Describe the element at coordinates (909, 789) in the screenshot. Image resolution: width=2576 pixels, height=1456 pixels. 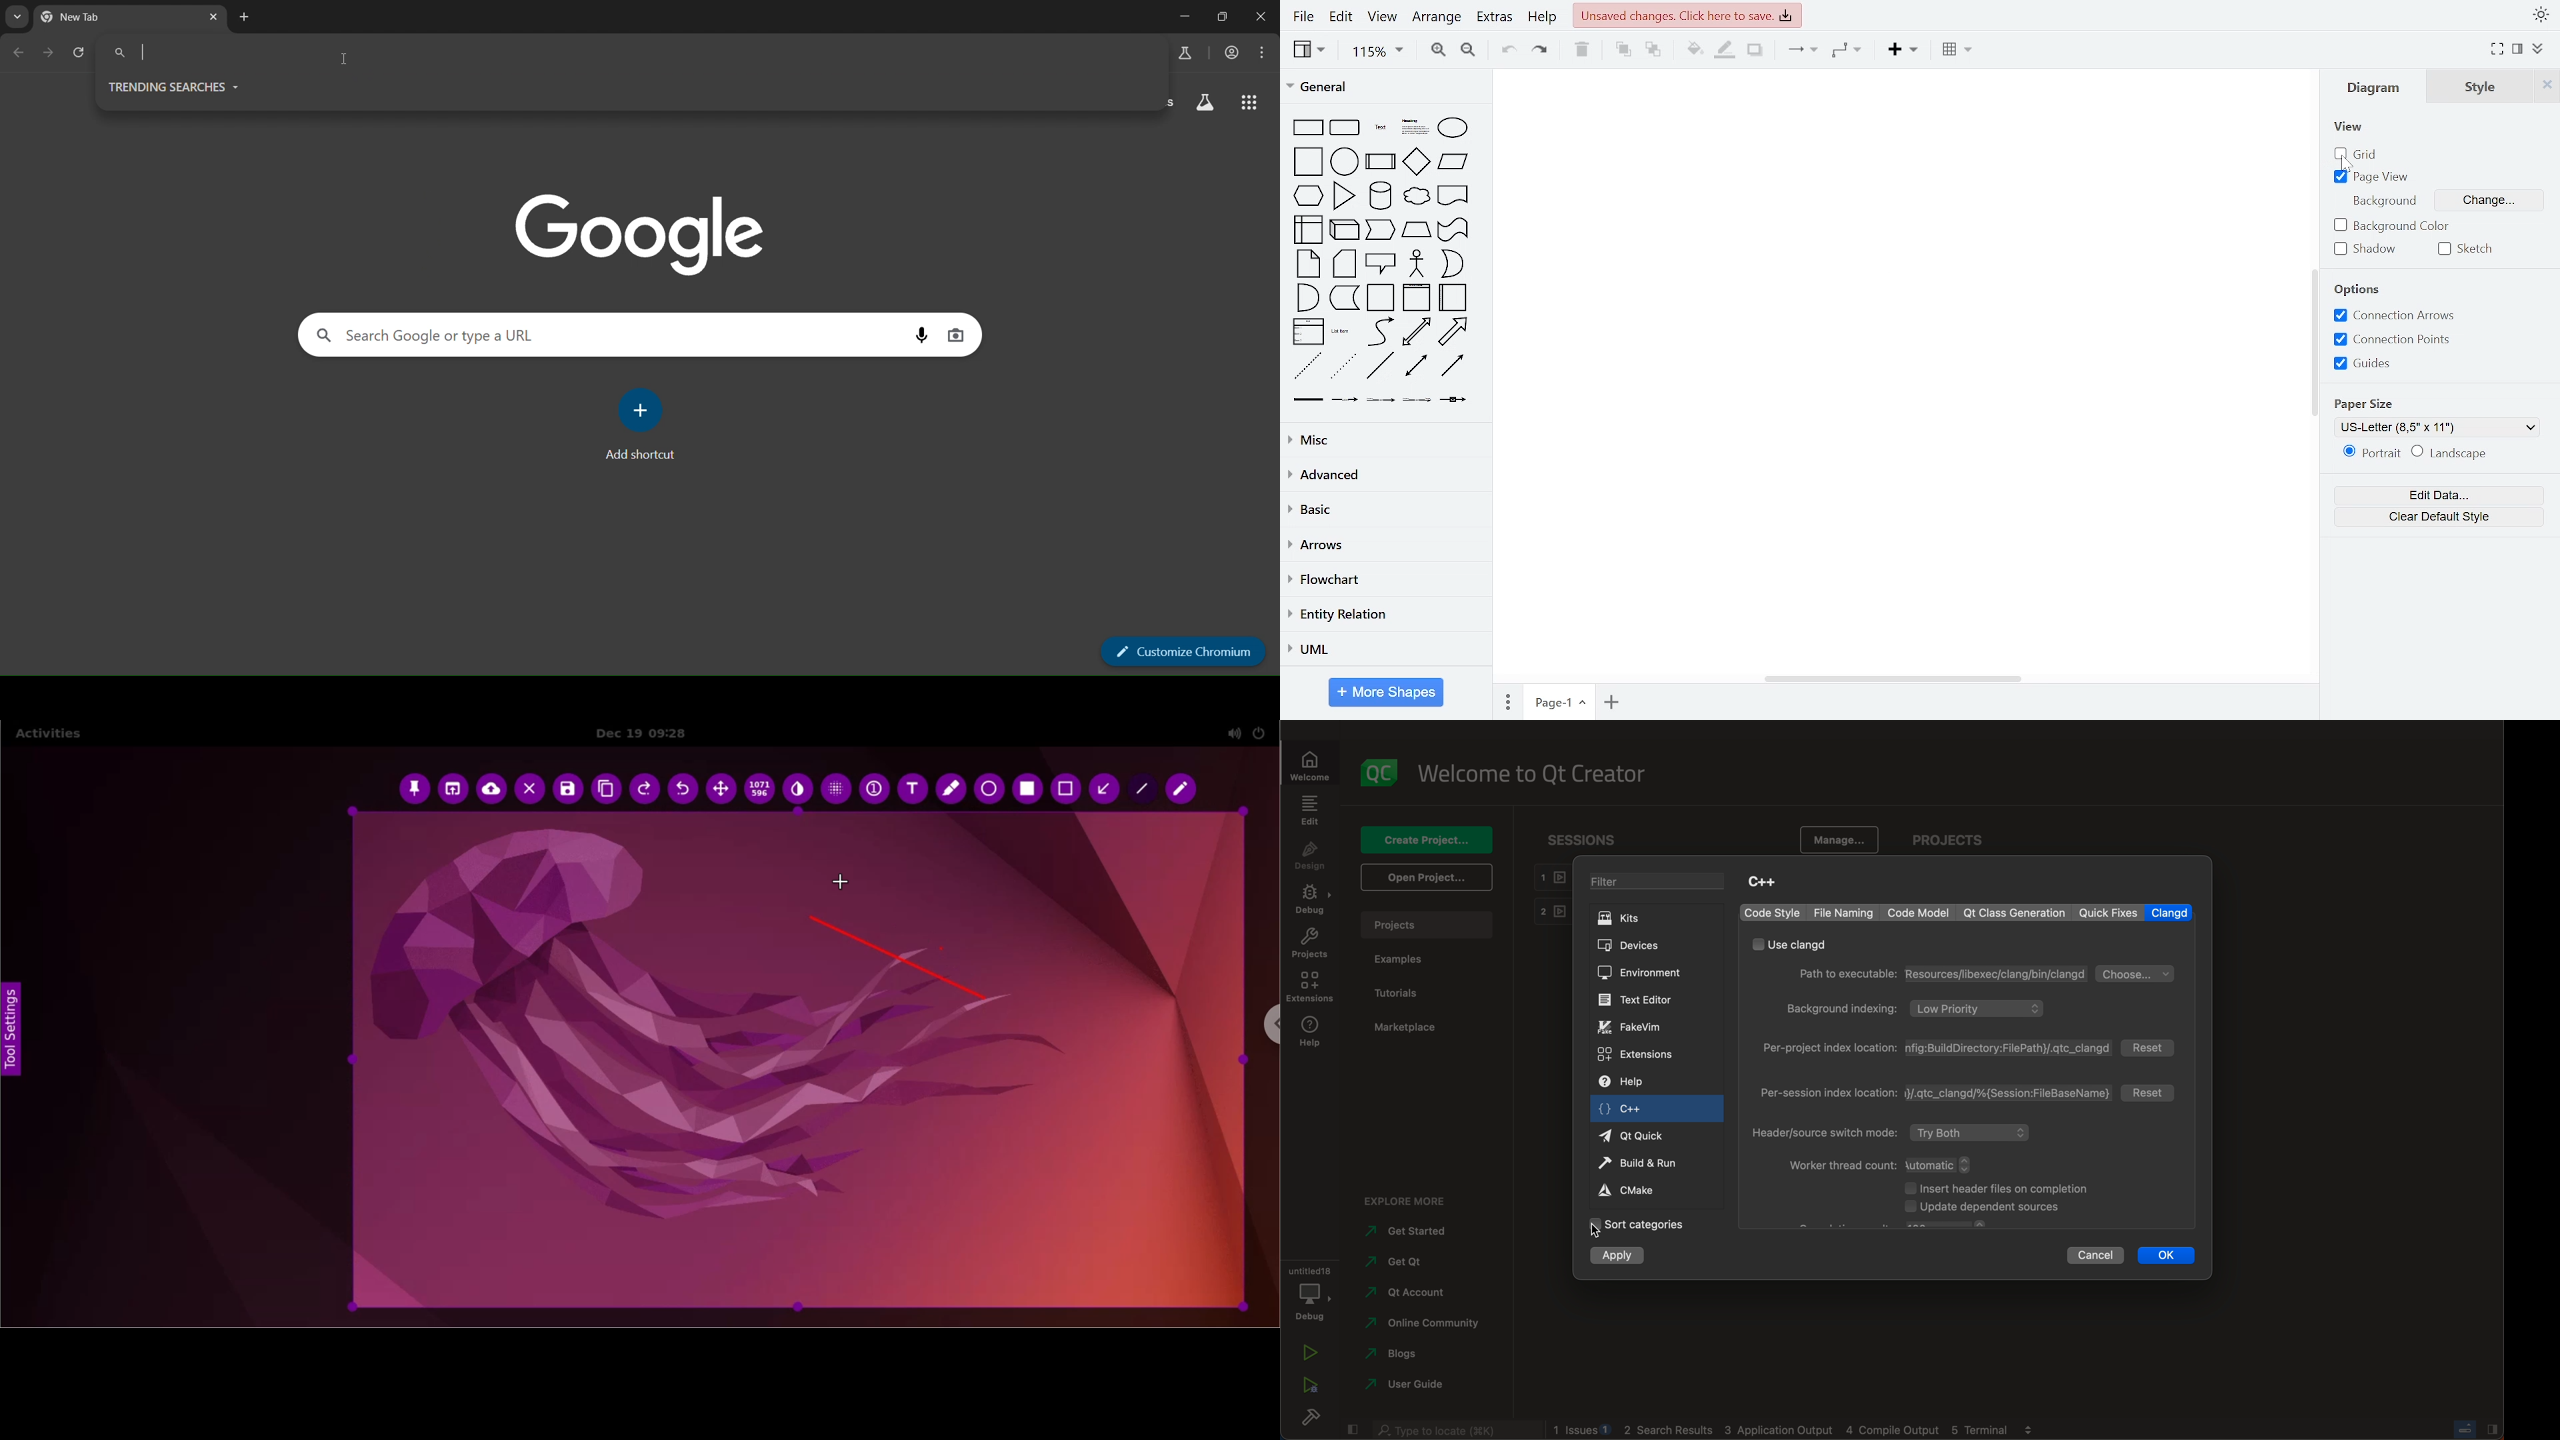
I see `text` at that location.